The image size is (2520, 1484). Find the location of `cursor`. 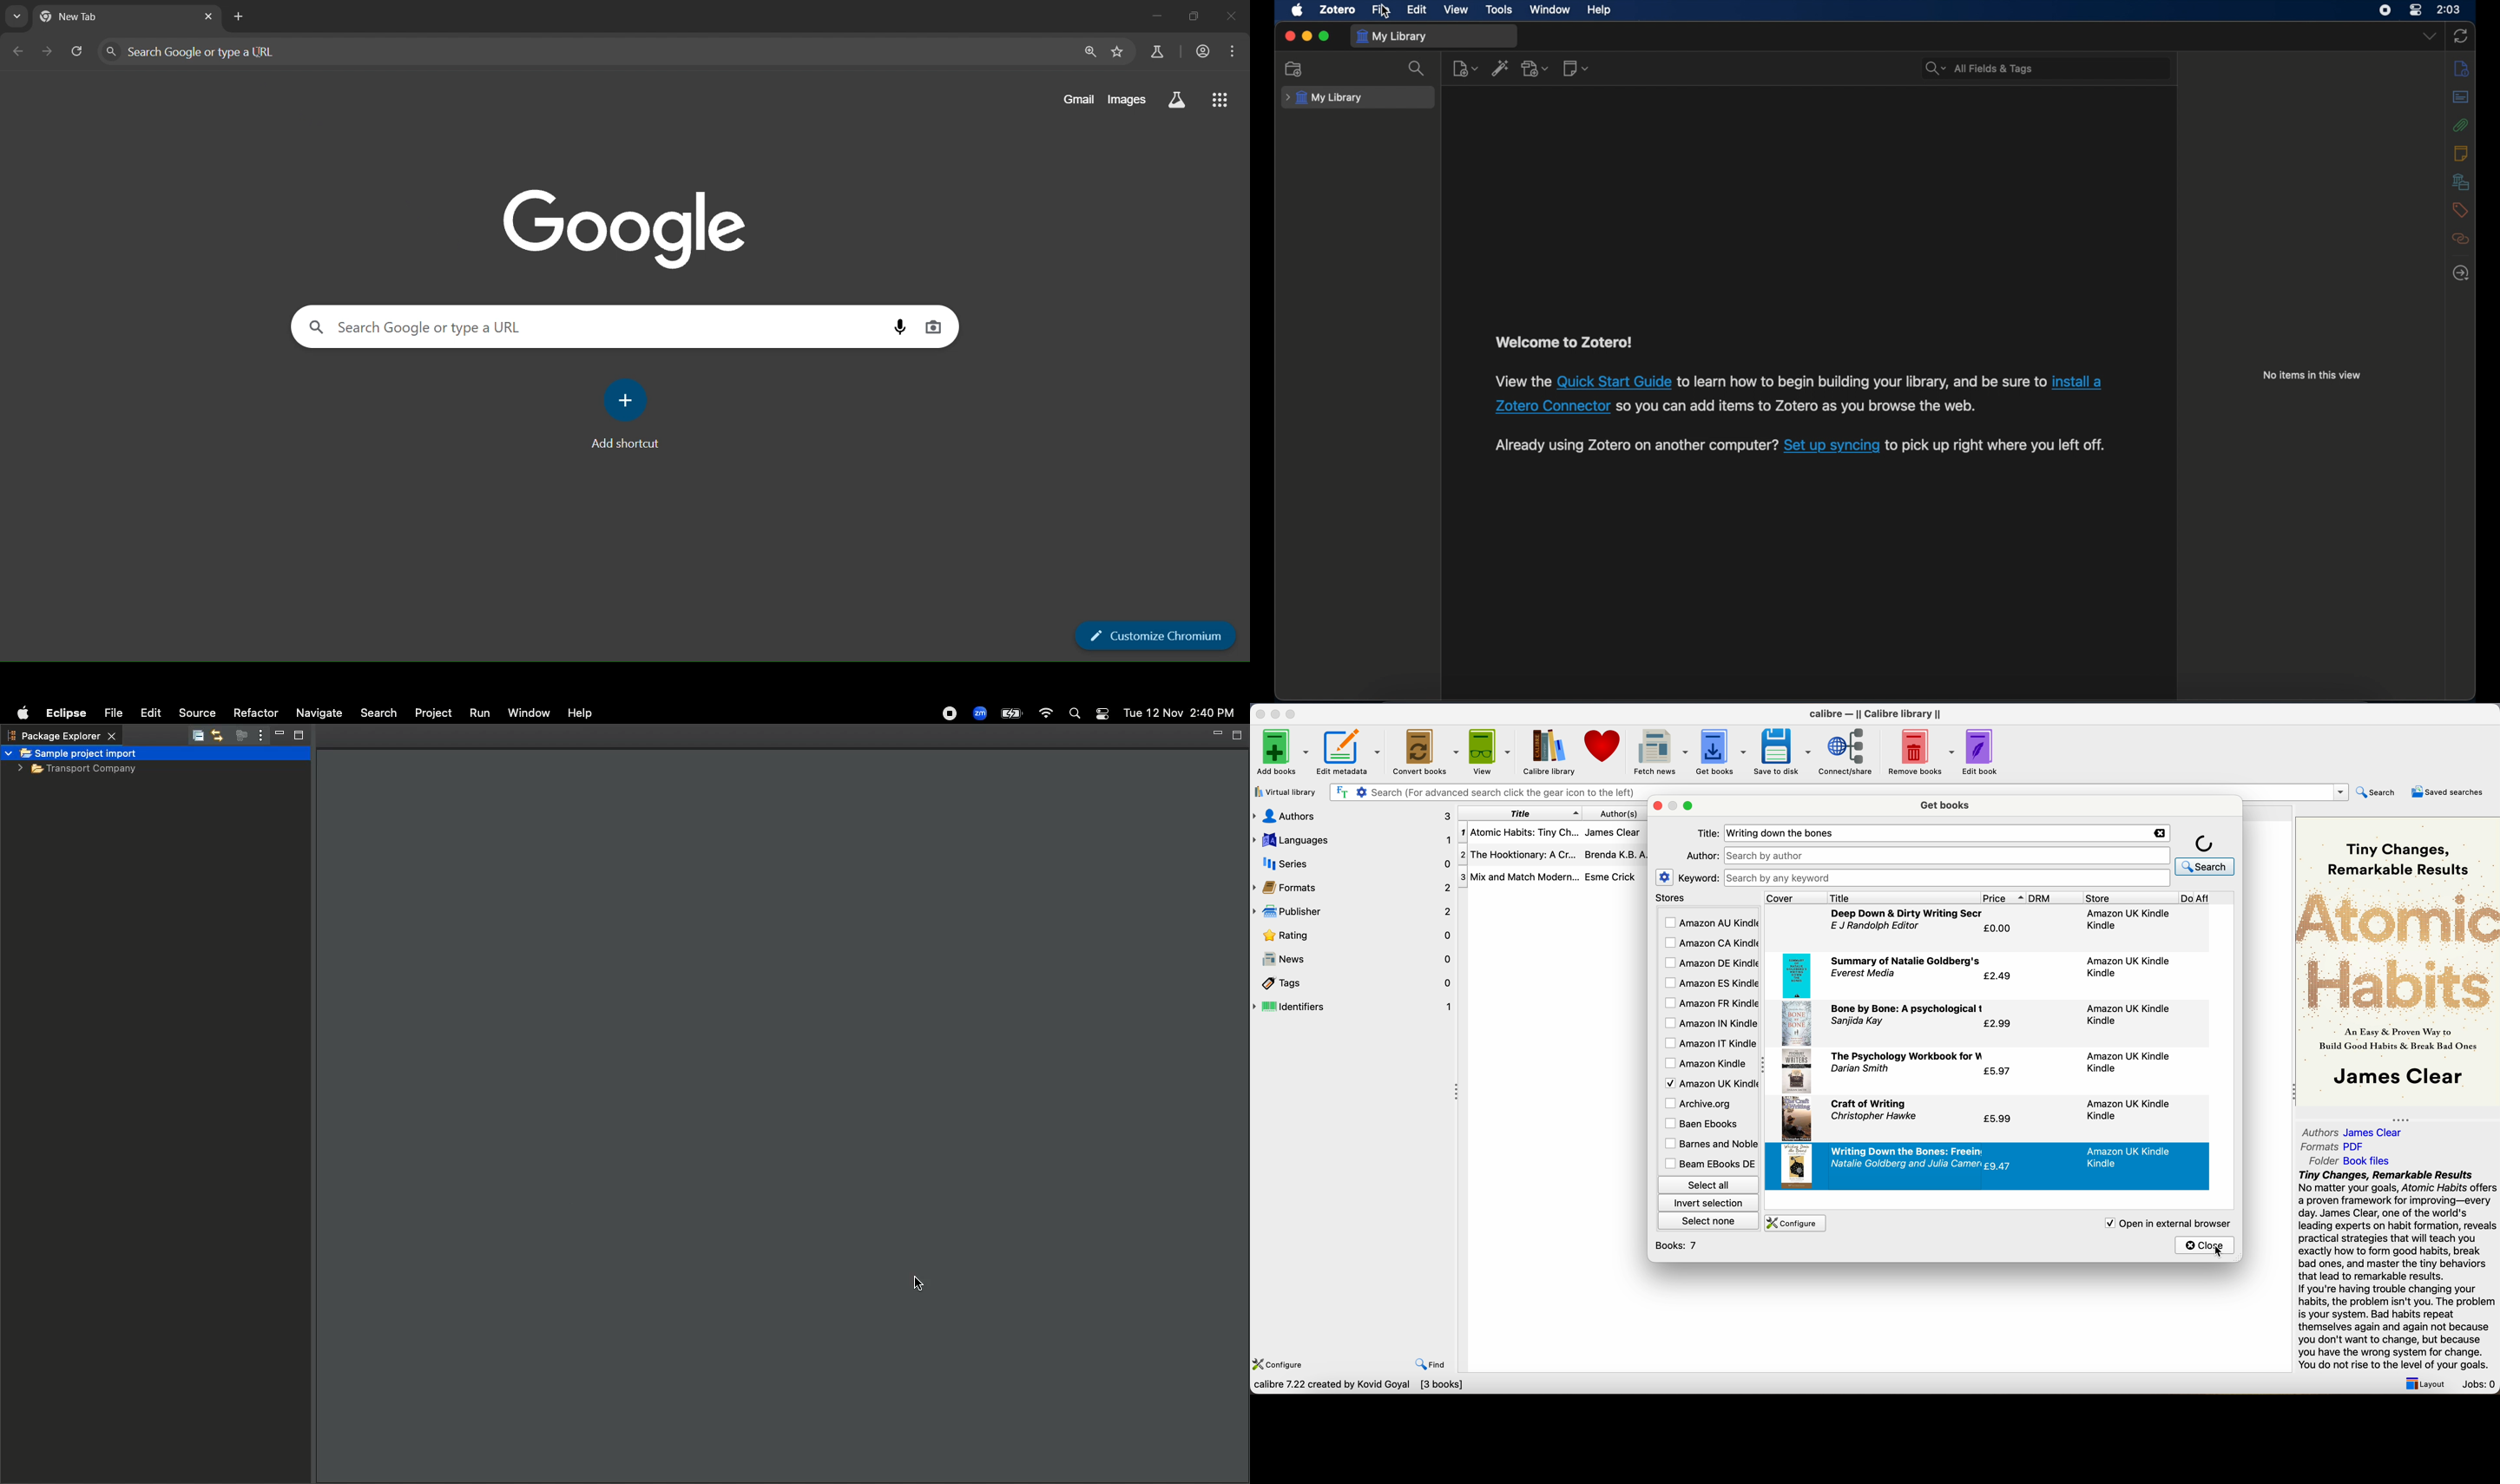

cursor is located at coordinates (2218, 1252).